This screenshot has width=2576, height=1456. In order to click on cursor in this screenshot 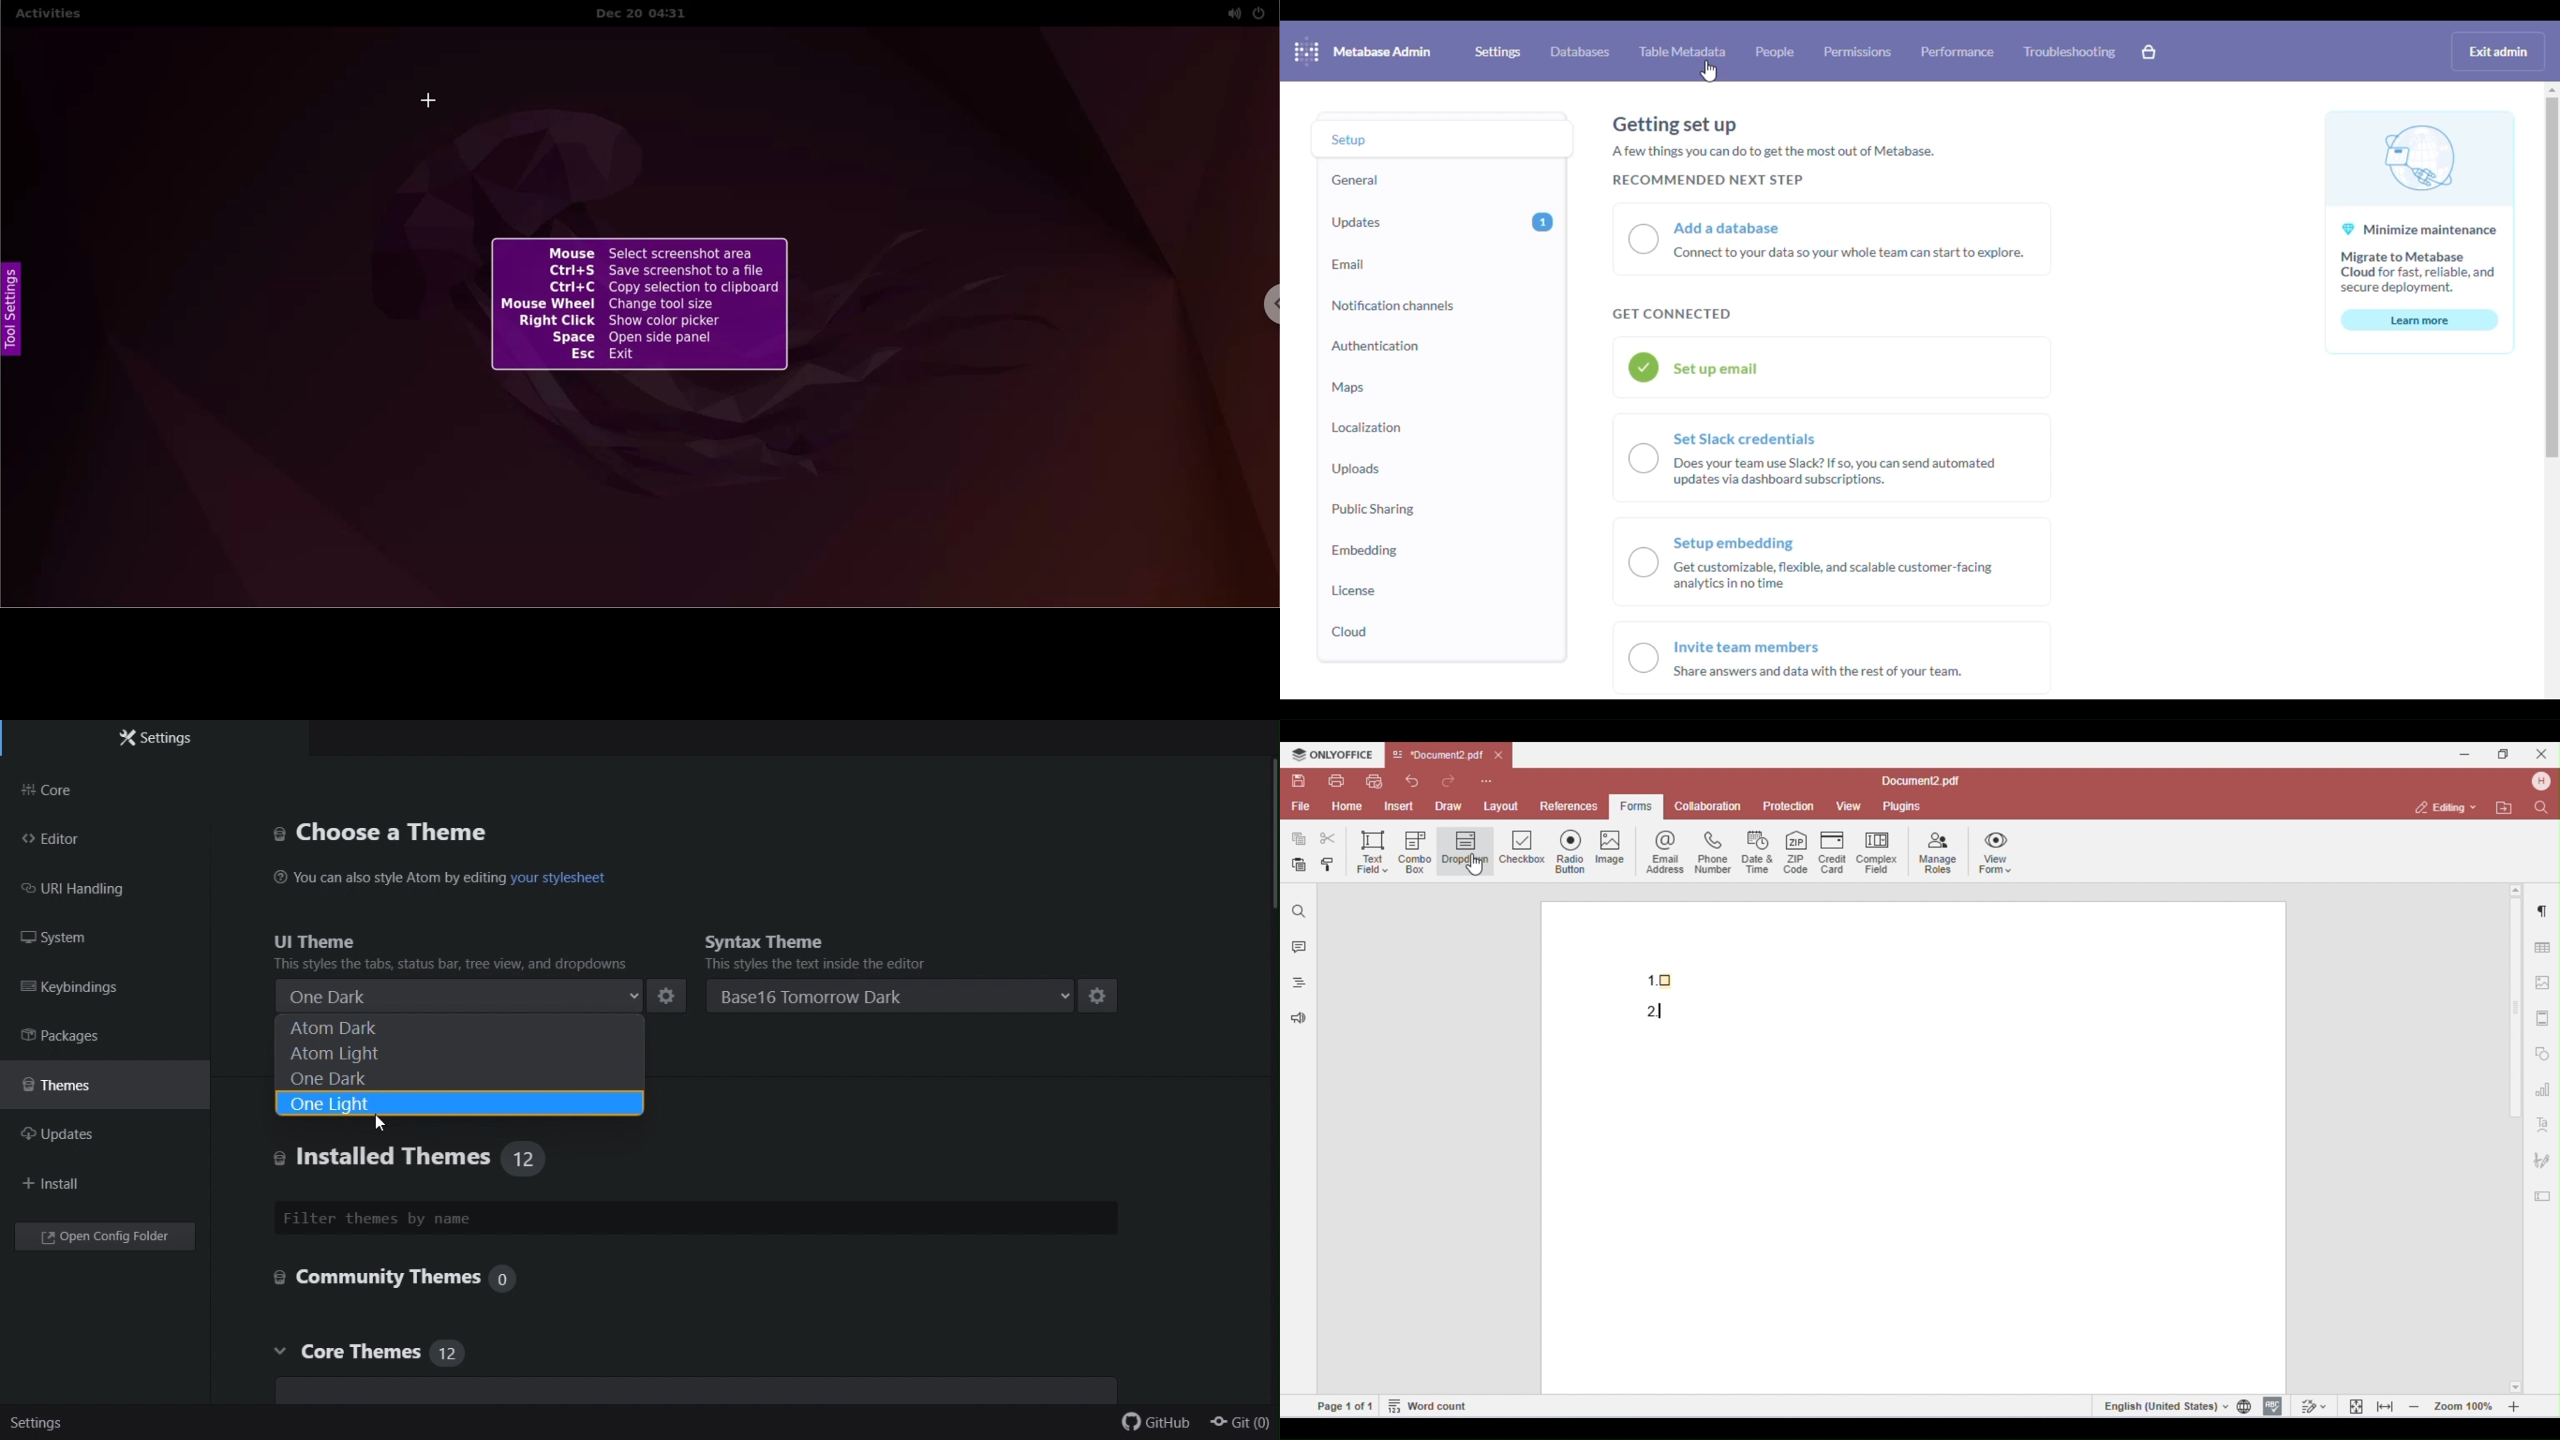, I will do `click(381, 1123)`.